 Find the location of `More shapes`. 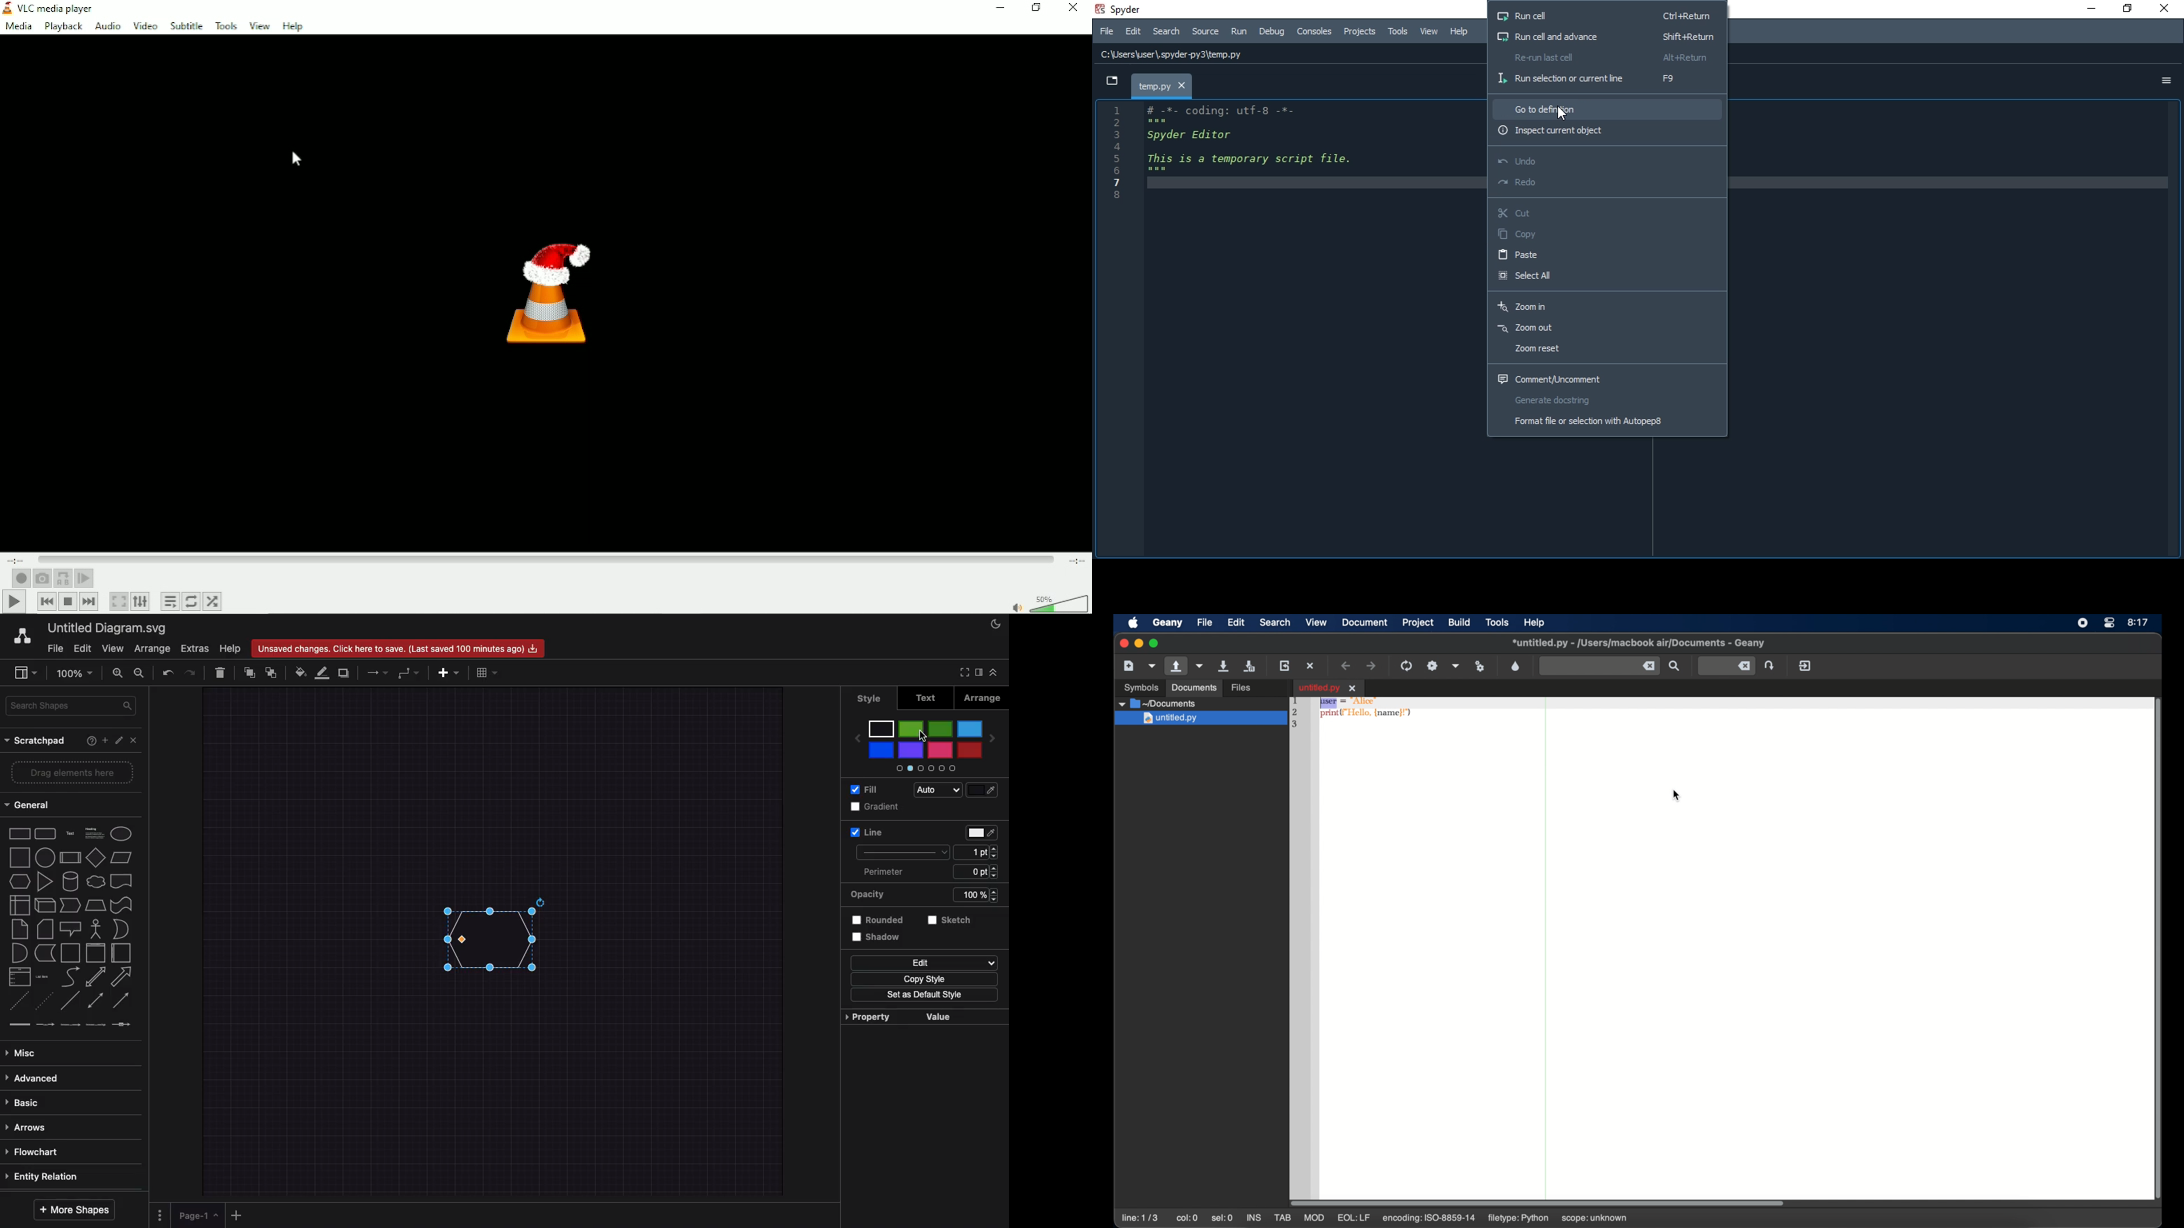

More shapes is located at coordinates (74, 1209).